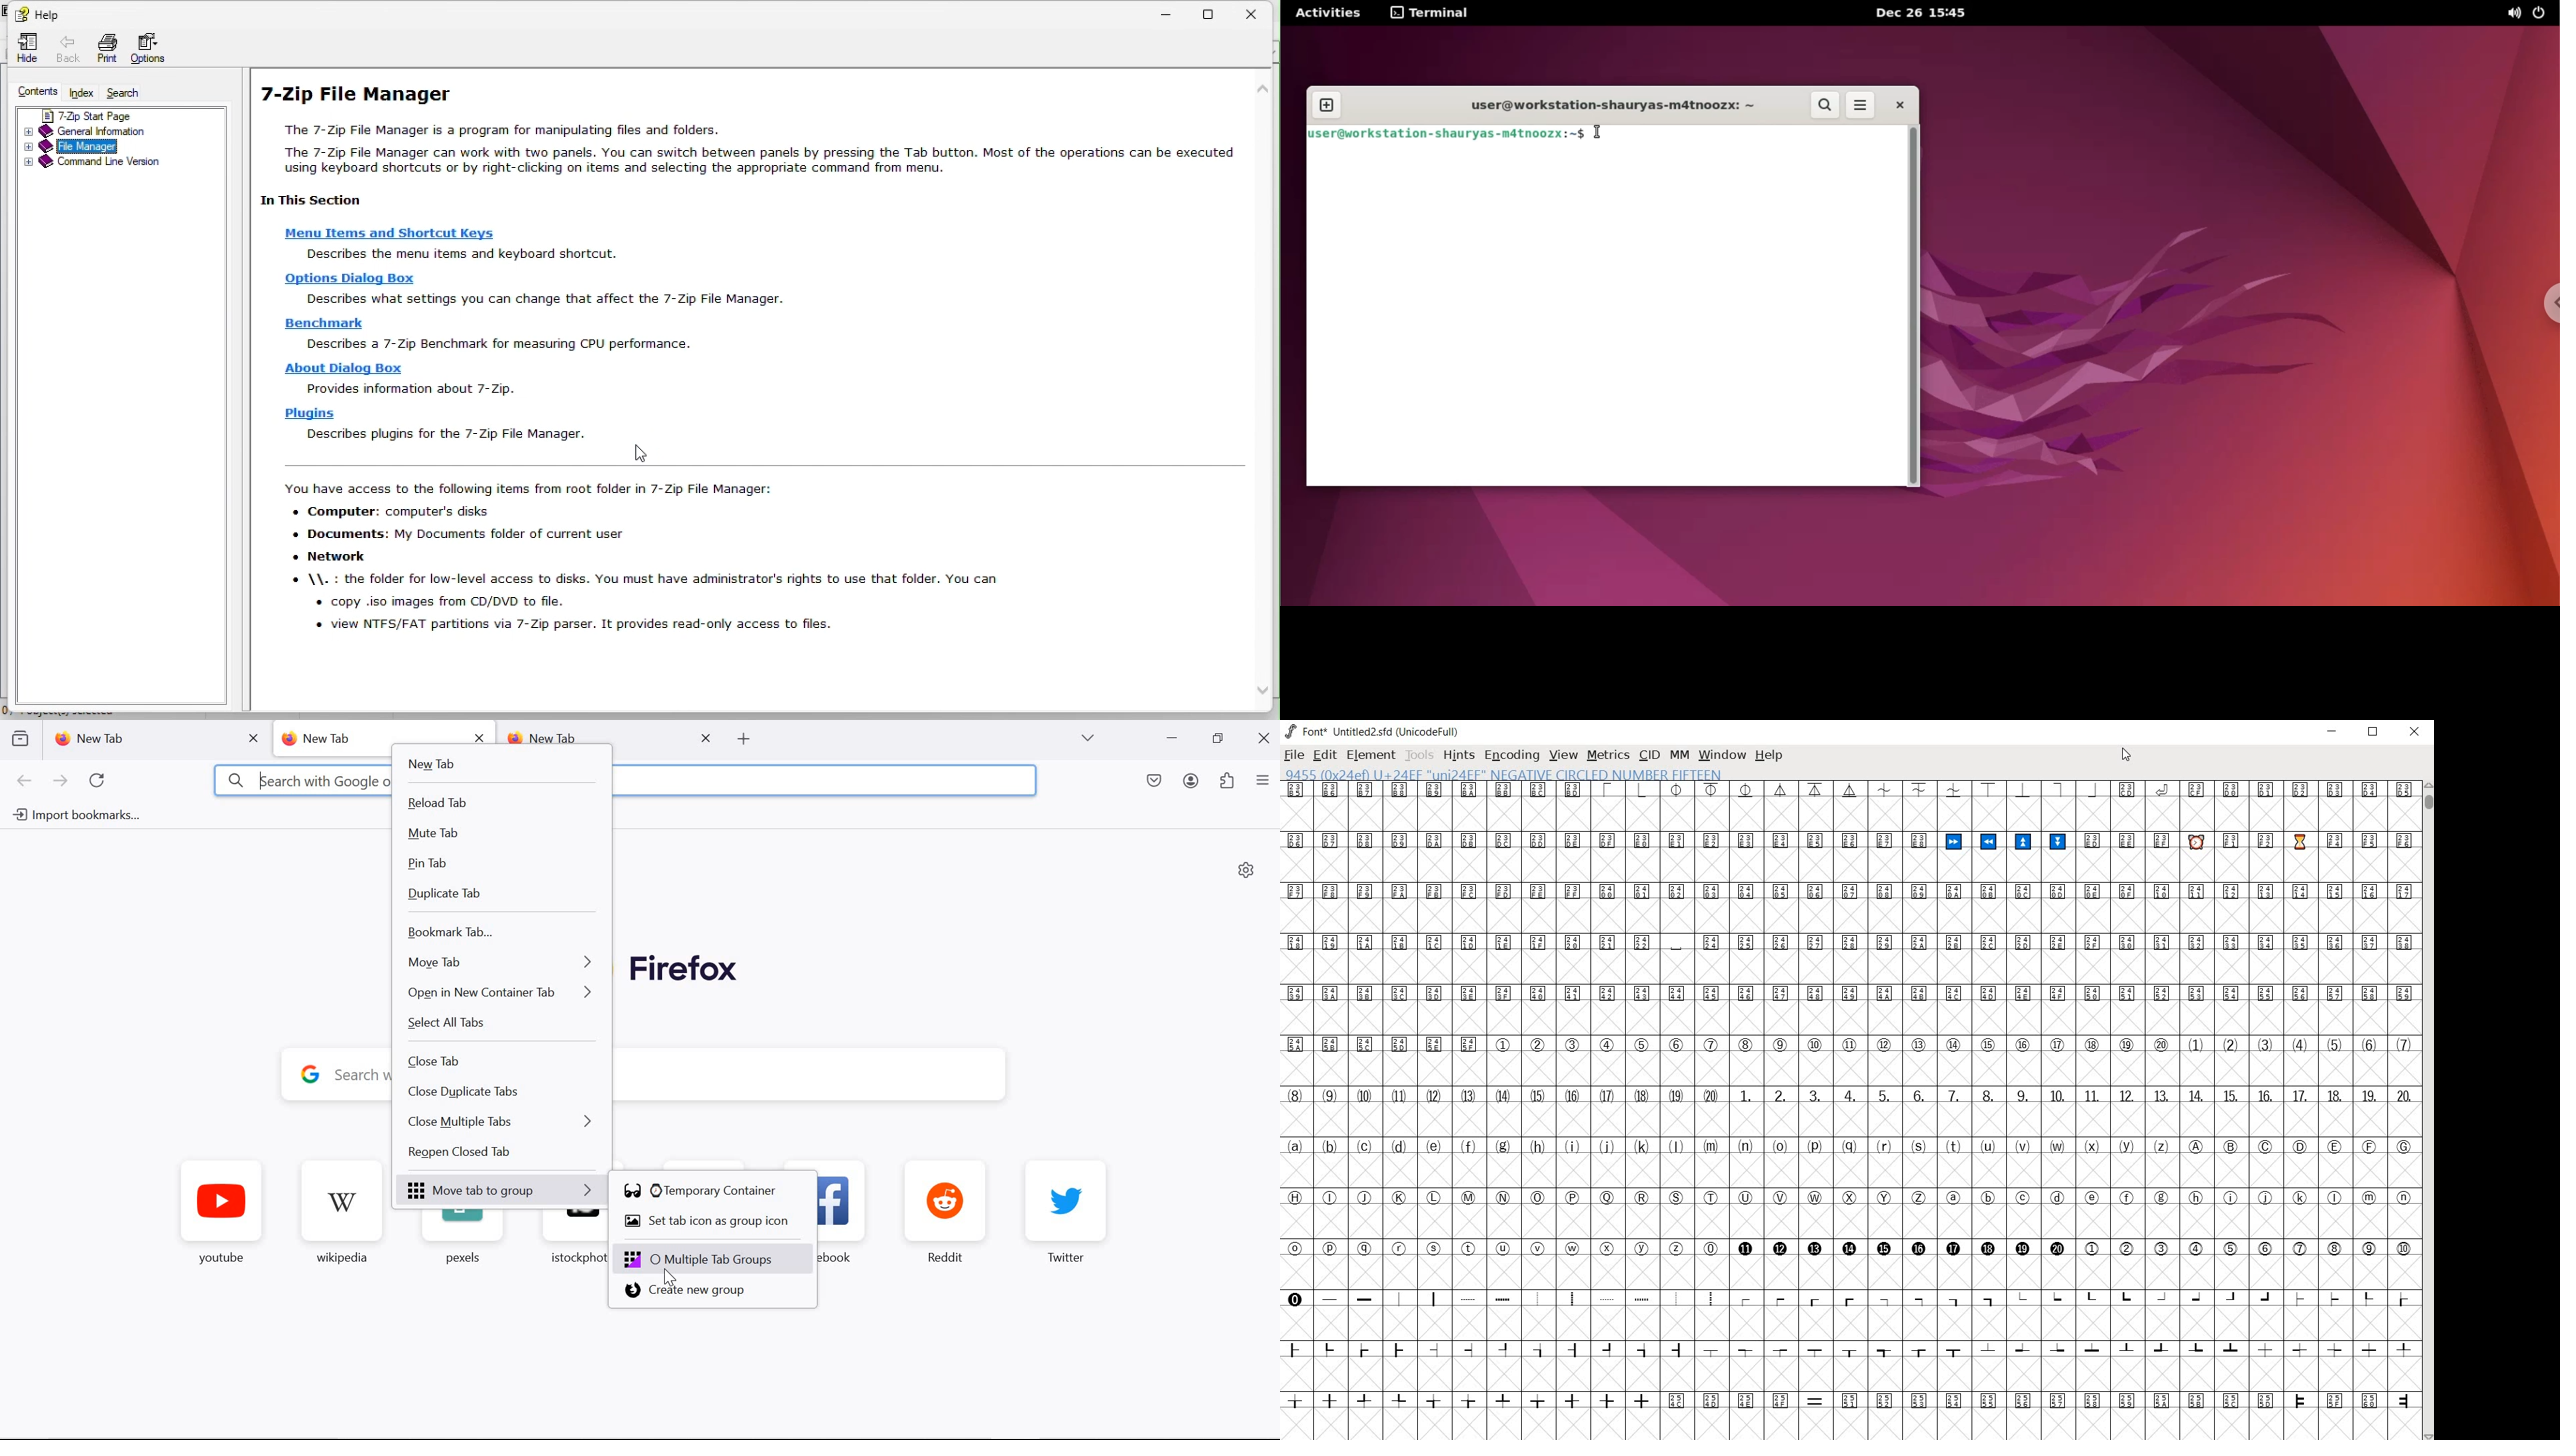 Image resolution: width=2576 pixels, height=1456 pixels. I want to click on Manu items and shortcut keys, so click(390, 232).